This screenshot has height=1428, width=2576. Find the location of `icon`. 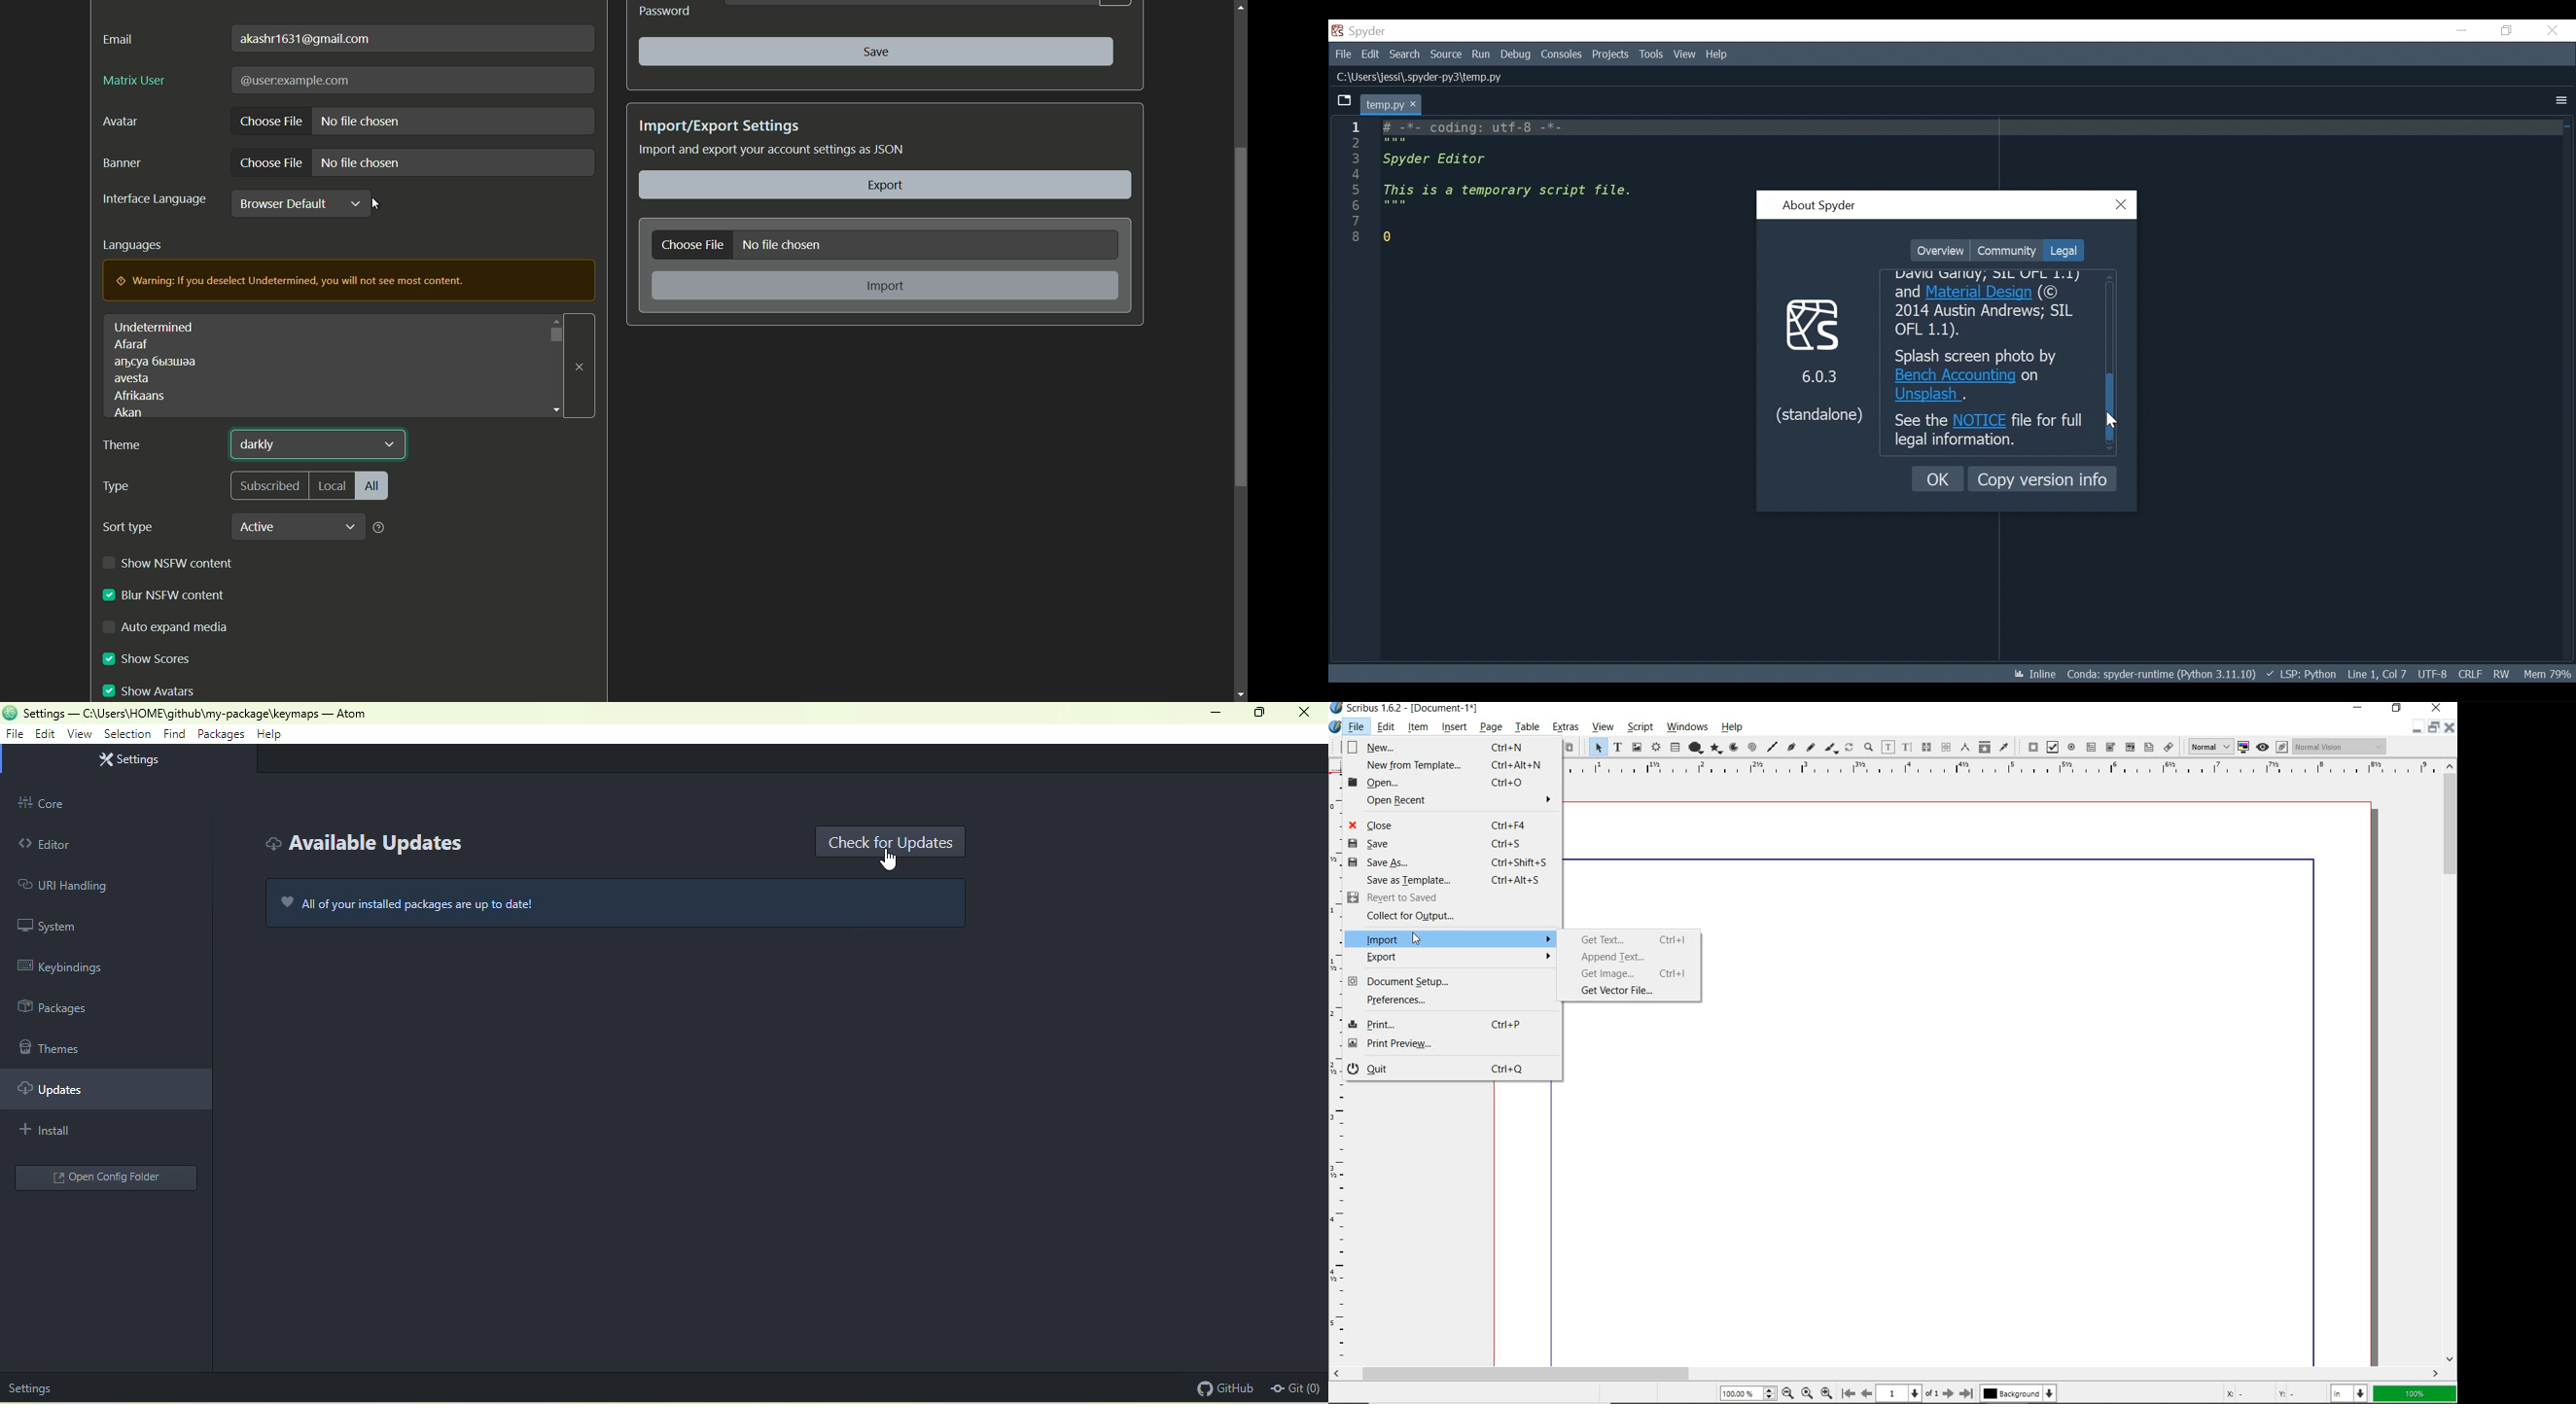

icon is located at coordinates (10, 712).